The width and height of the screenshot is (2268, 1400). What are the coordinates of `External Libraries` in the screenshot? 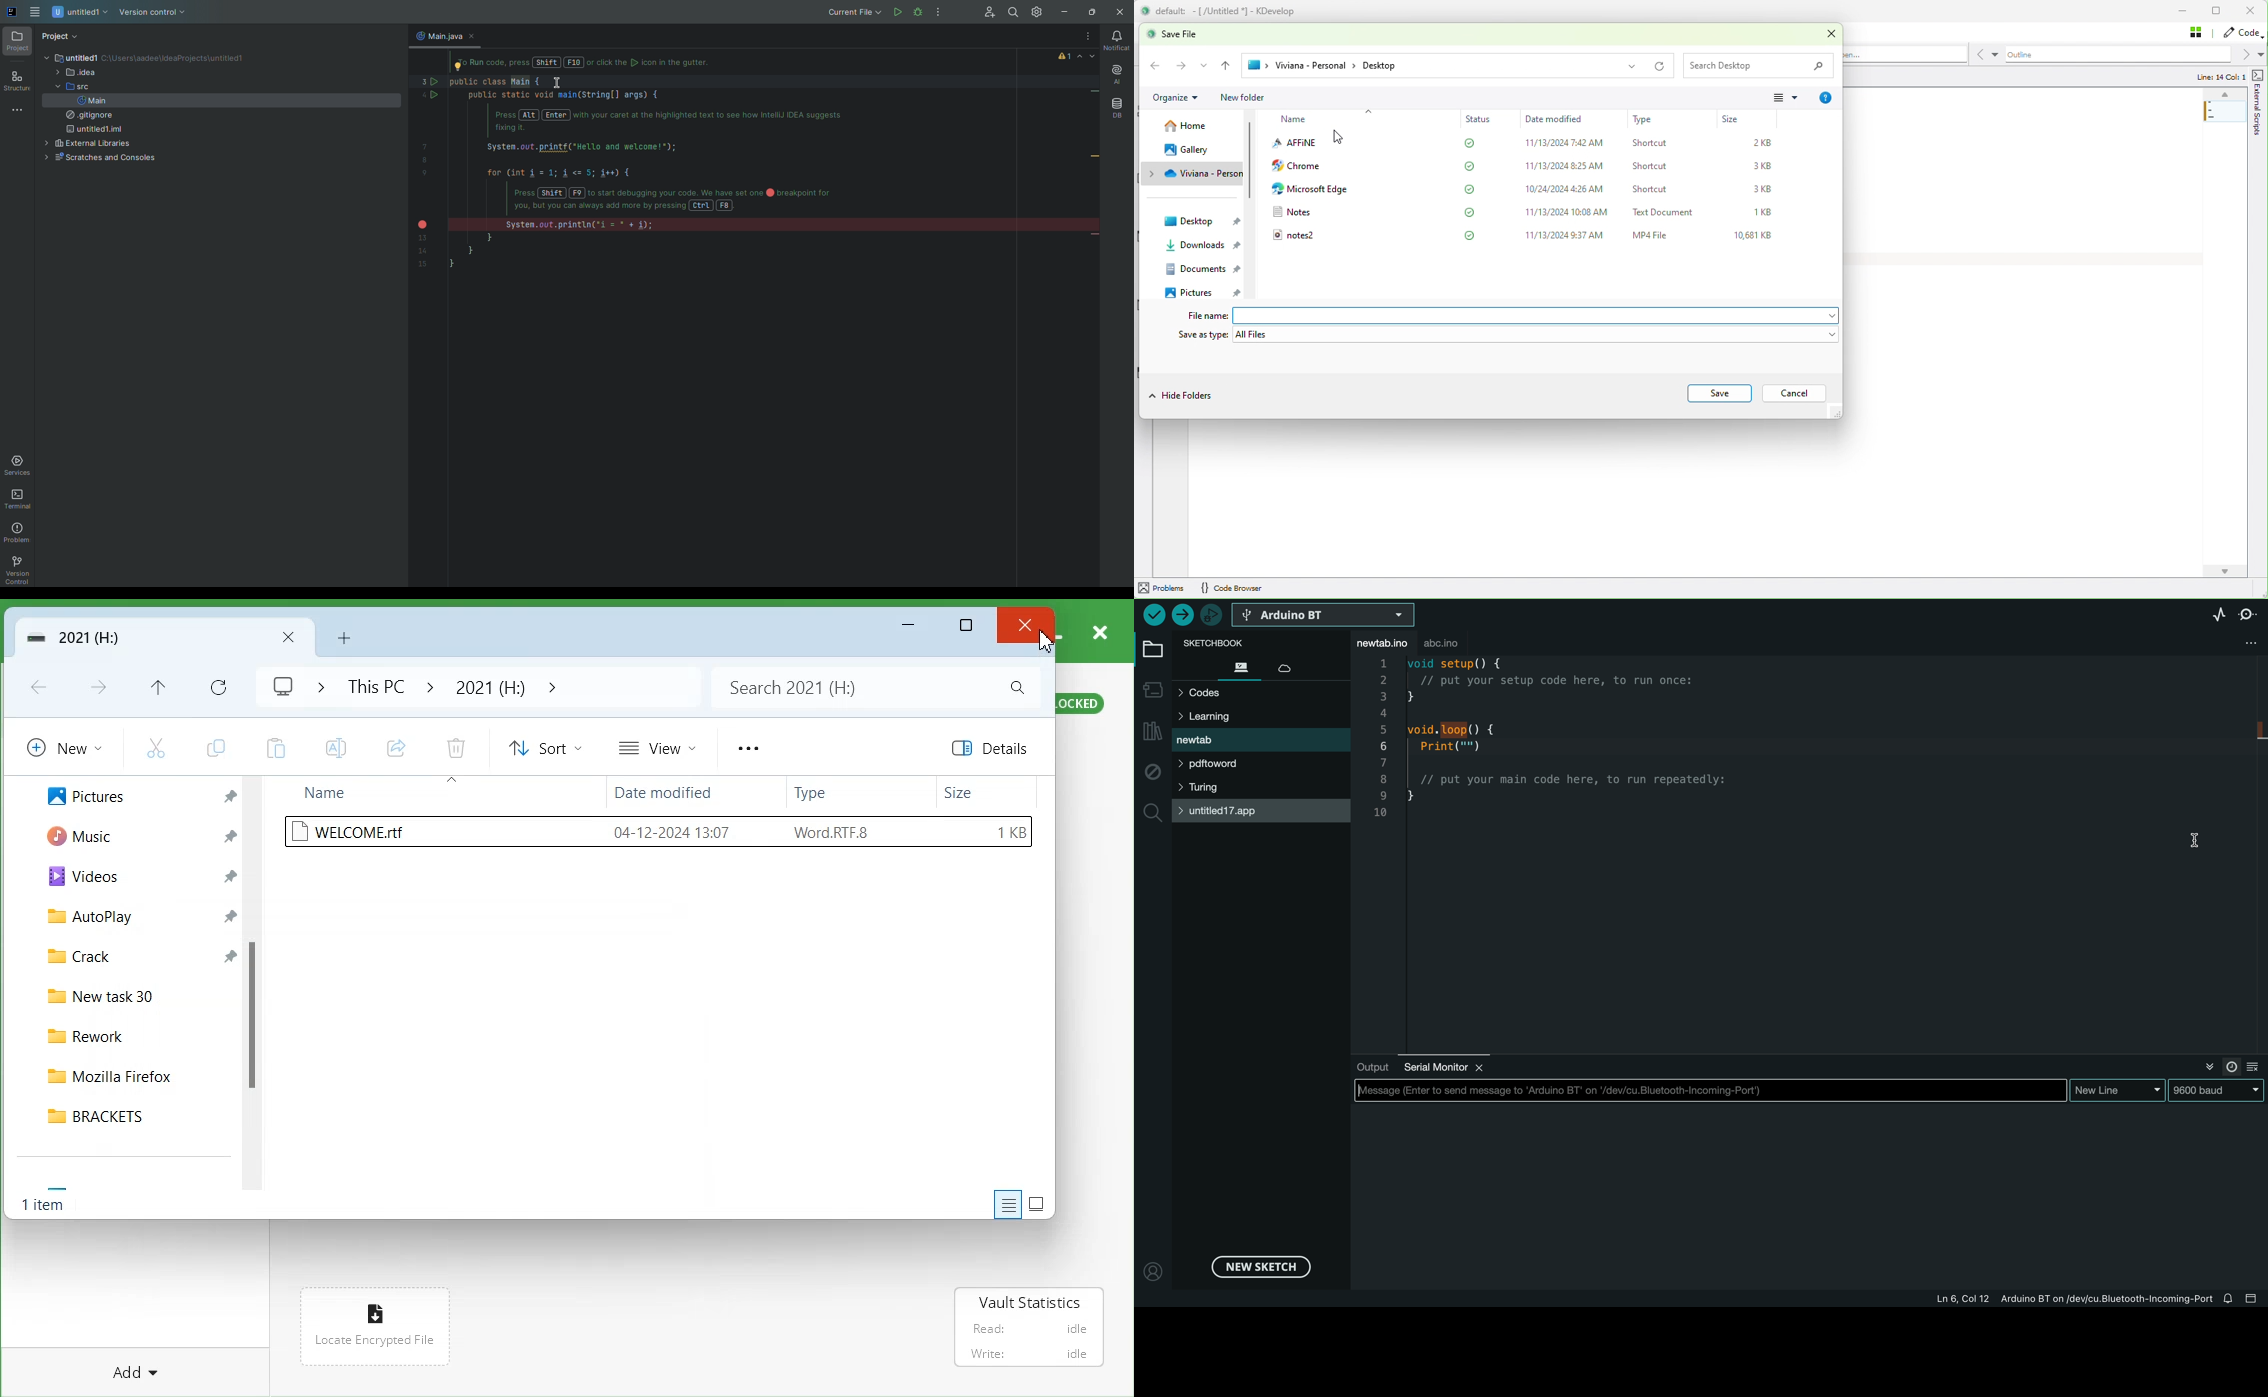 It's located at (86, 144).